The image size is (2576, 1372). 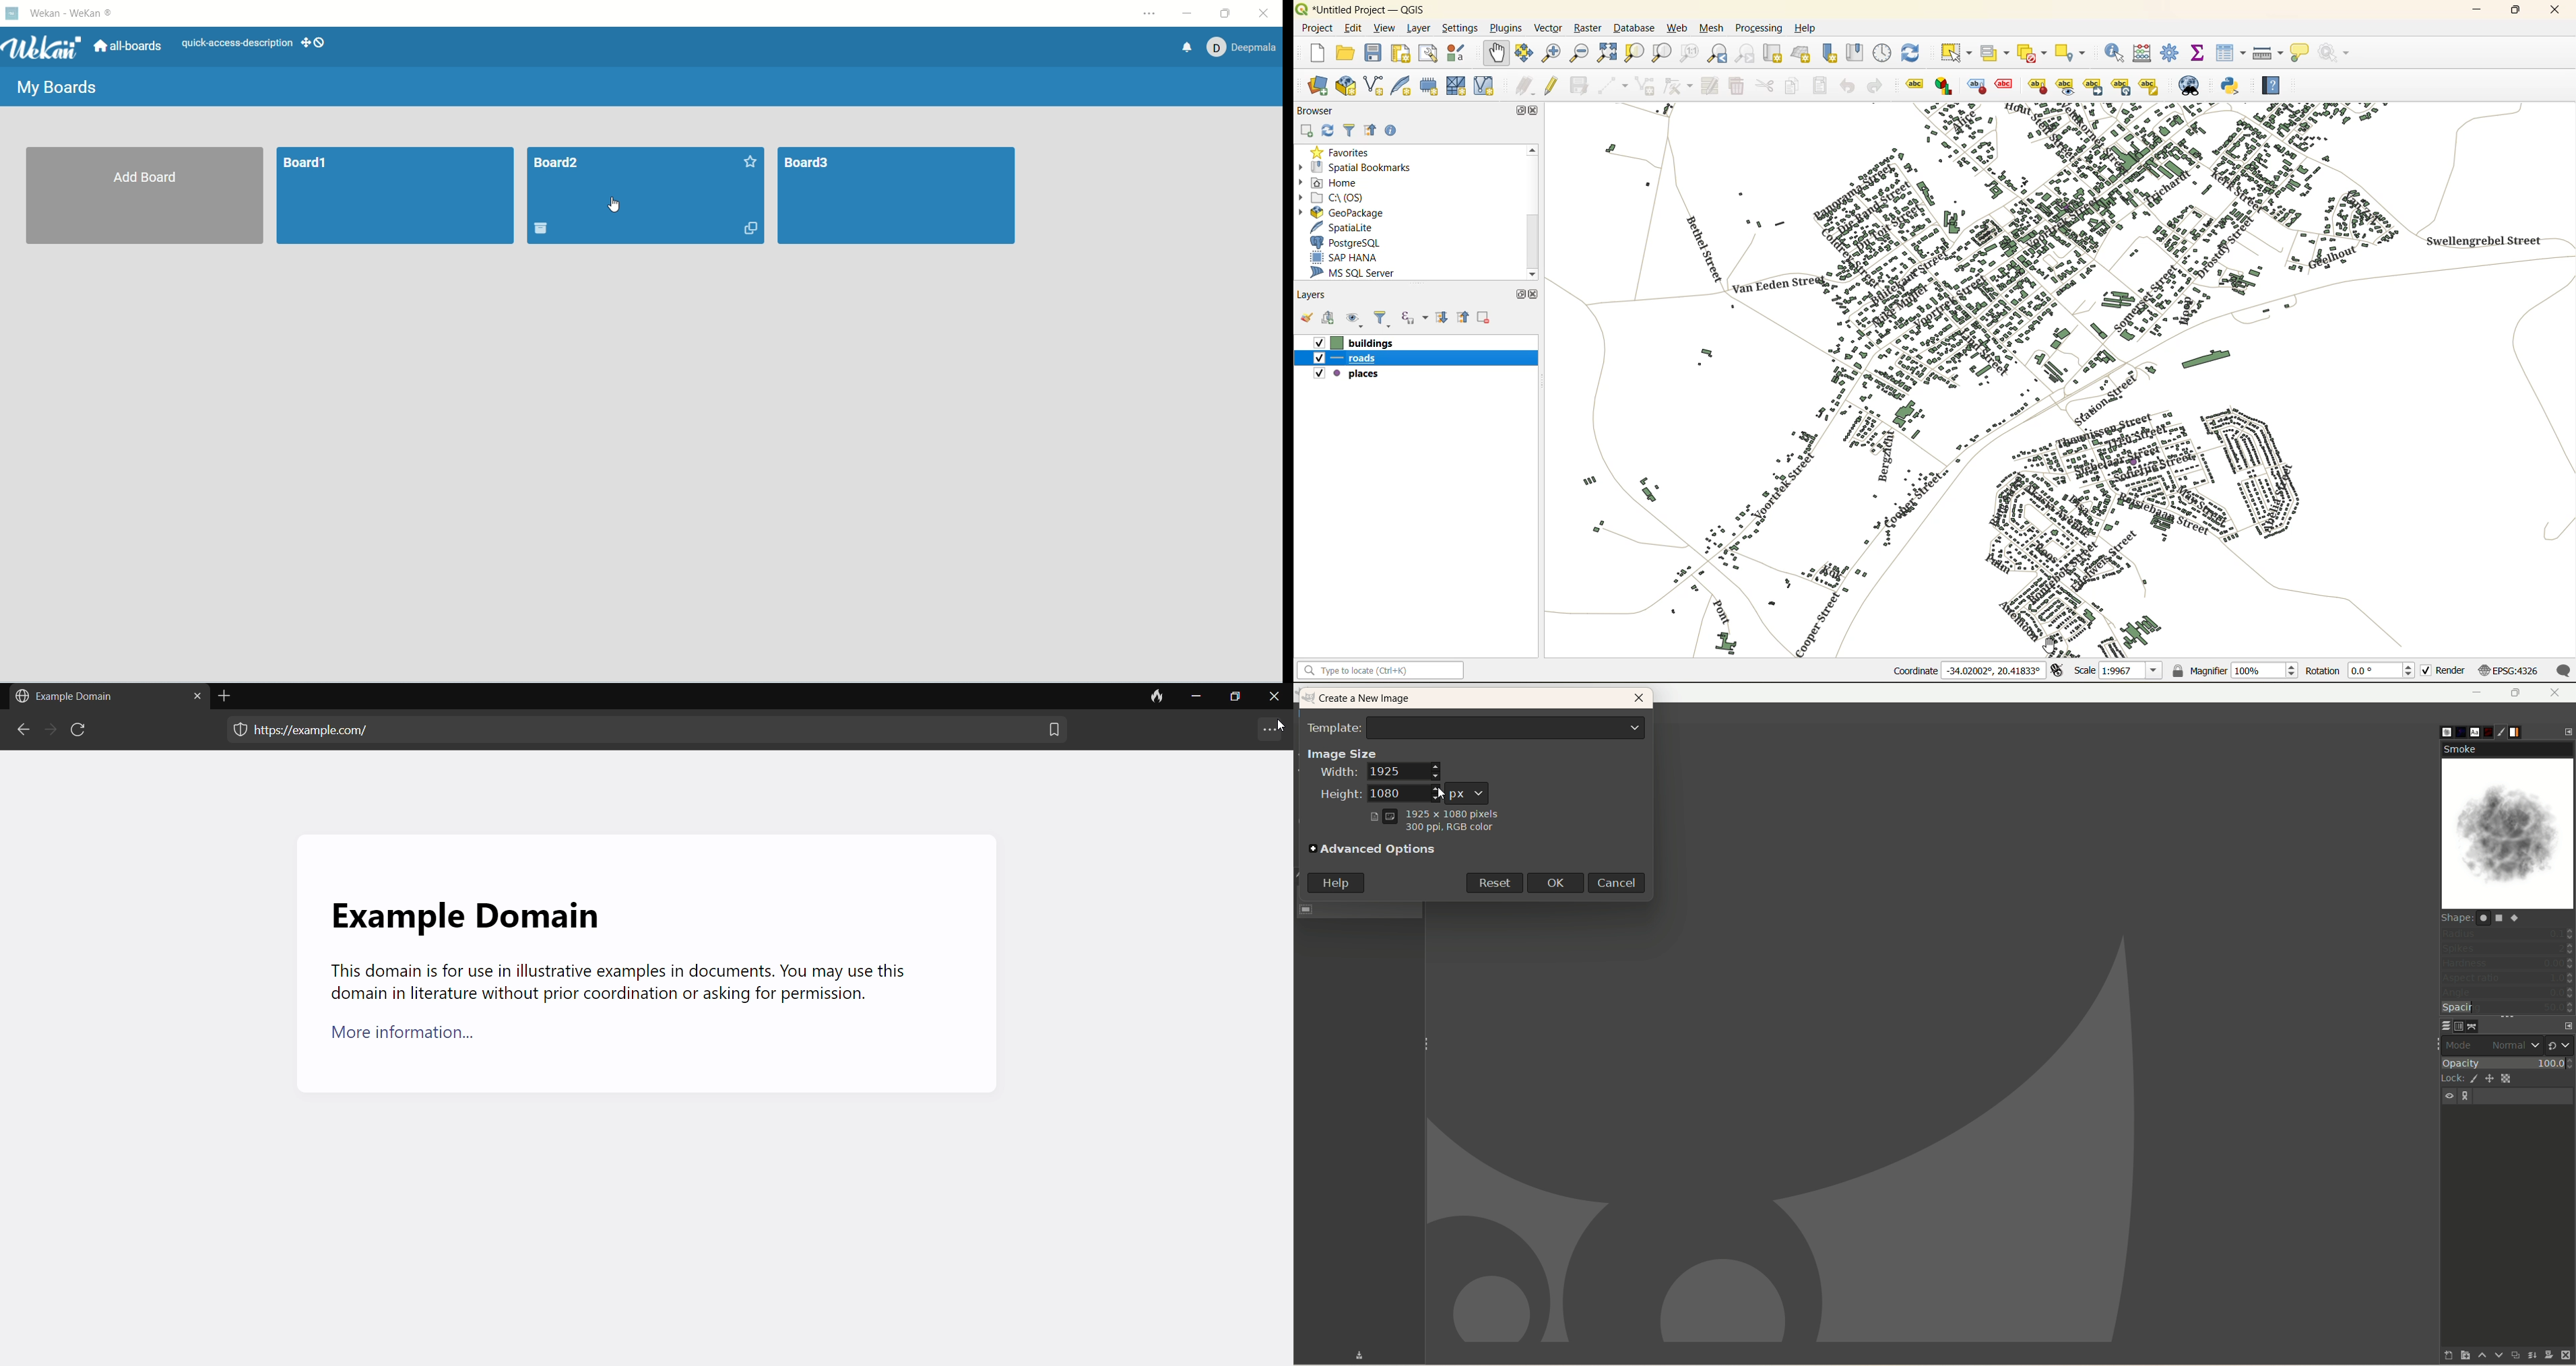 What do you see at coordinates (1462, 55) in the screenshot?
I see `style manager` at bounding box center [1462, 55].